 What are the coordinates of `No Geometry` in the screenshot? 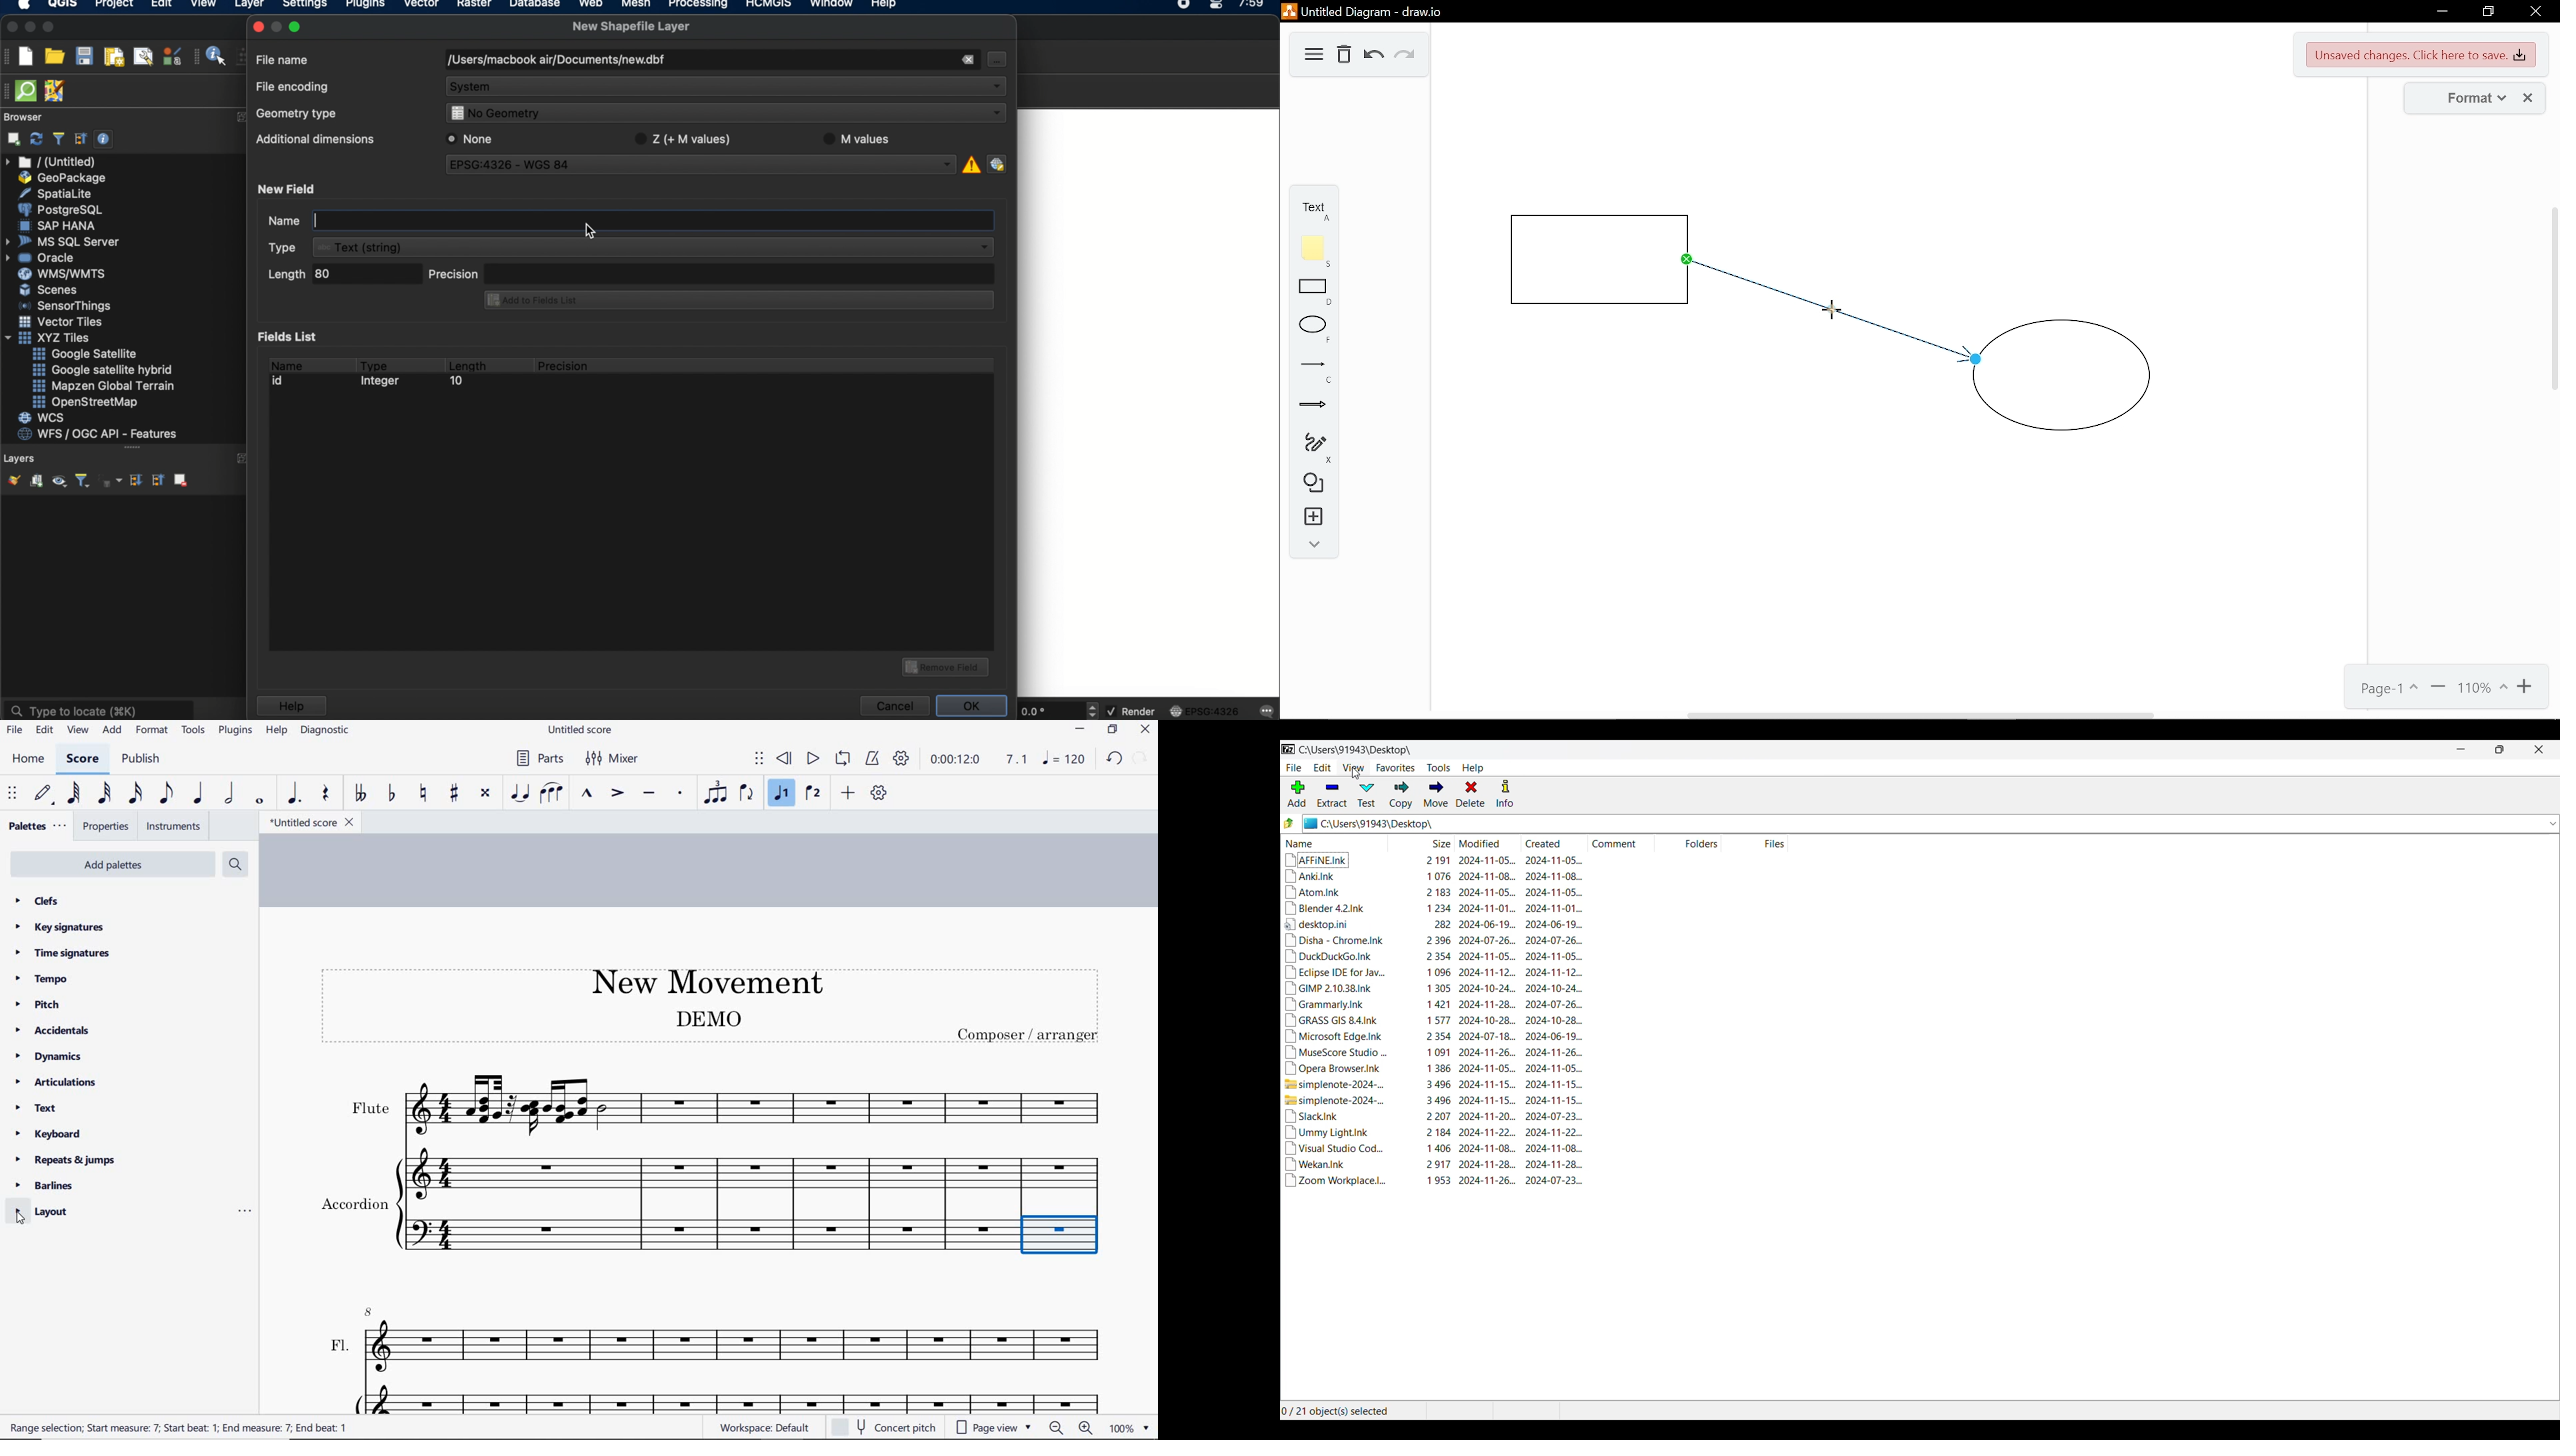 It's located at (723, 115).